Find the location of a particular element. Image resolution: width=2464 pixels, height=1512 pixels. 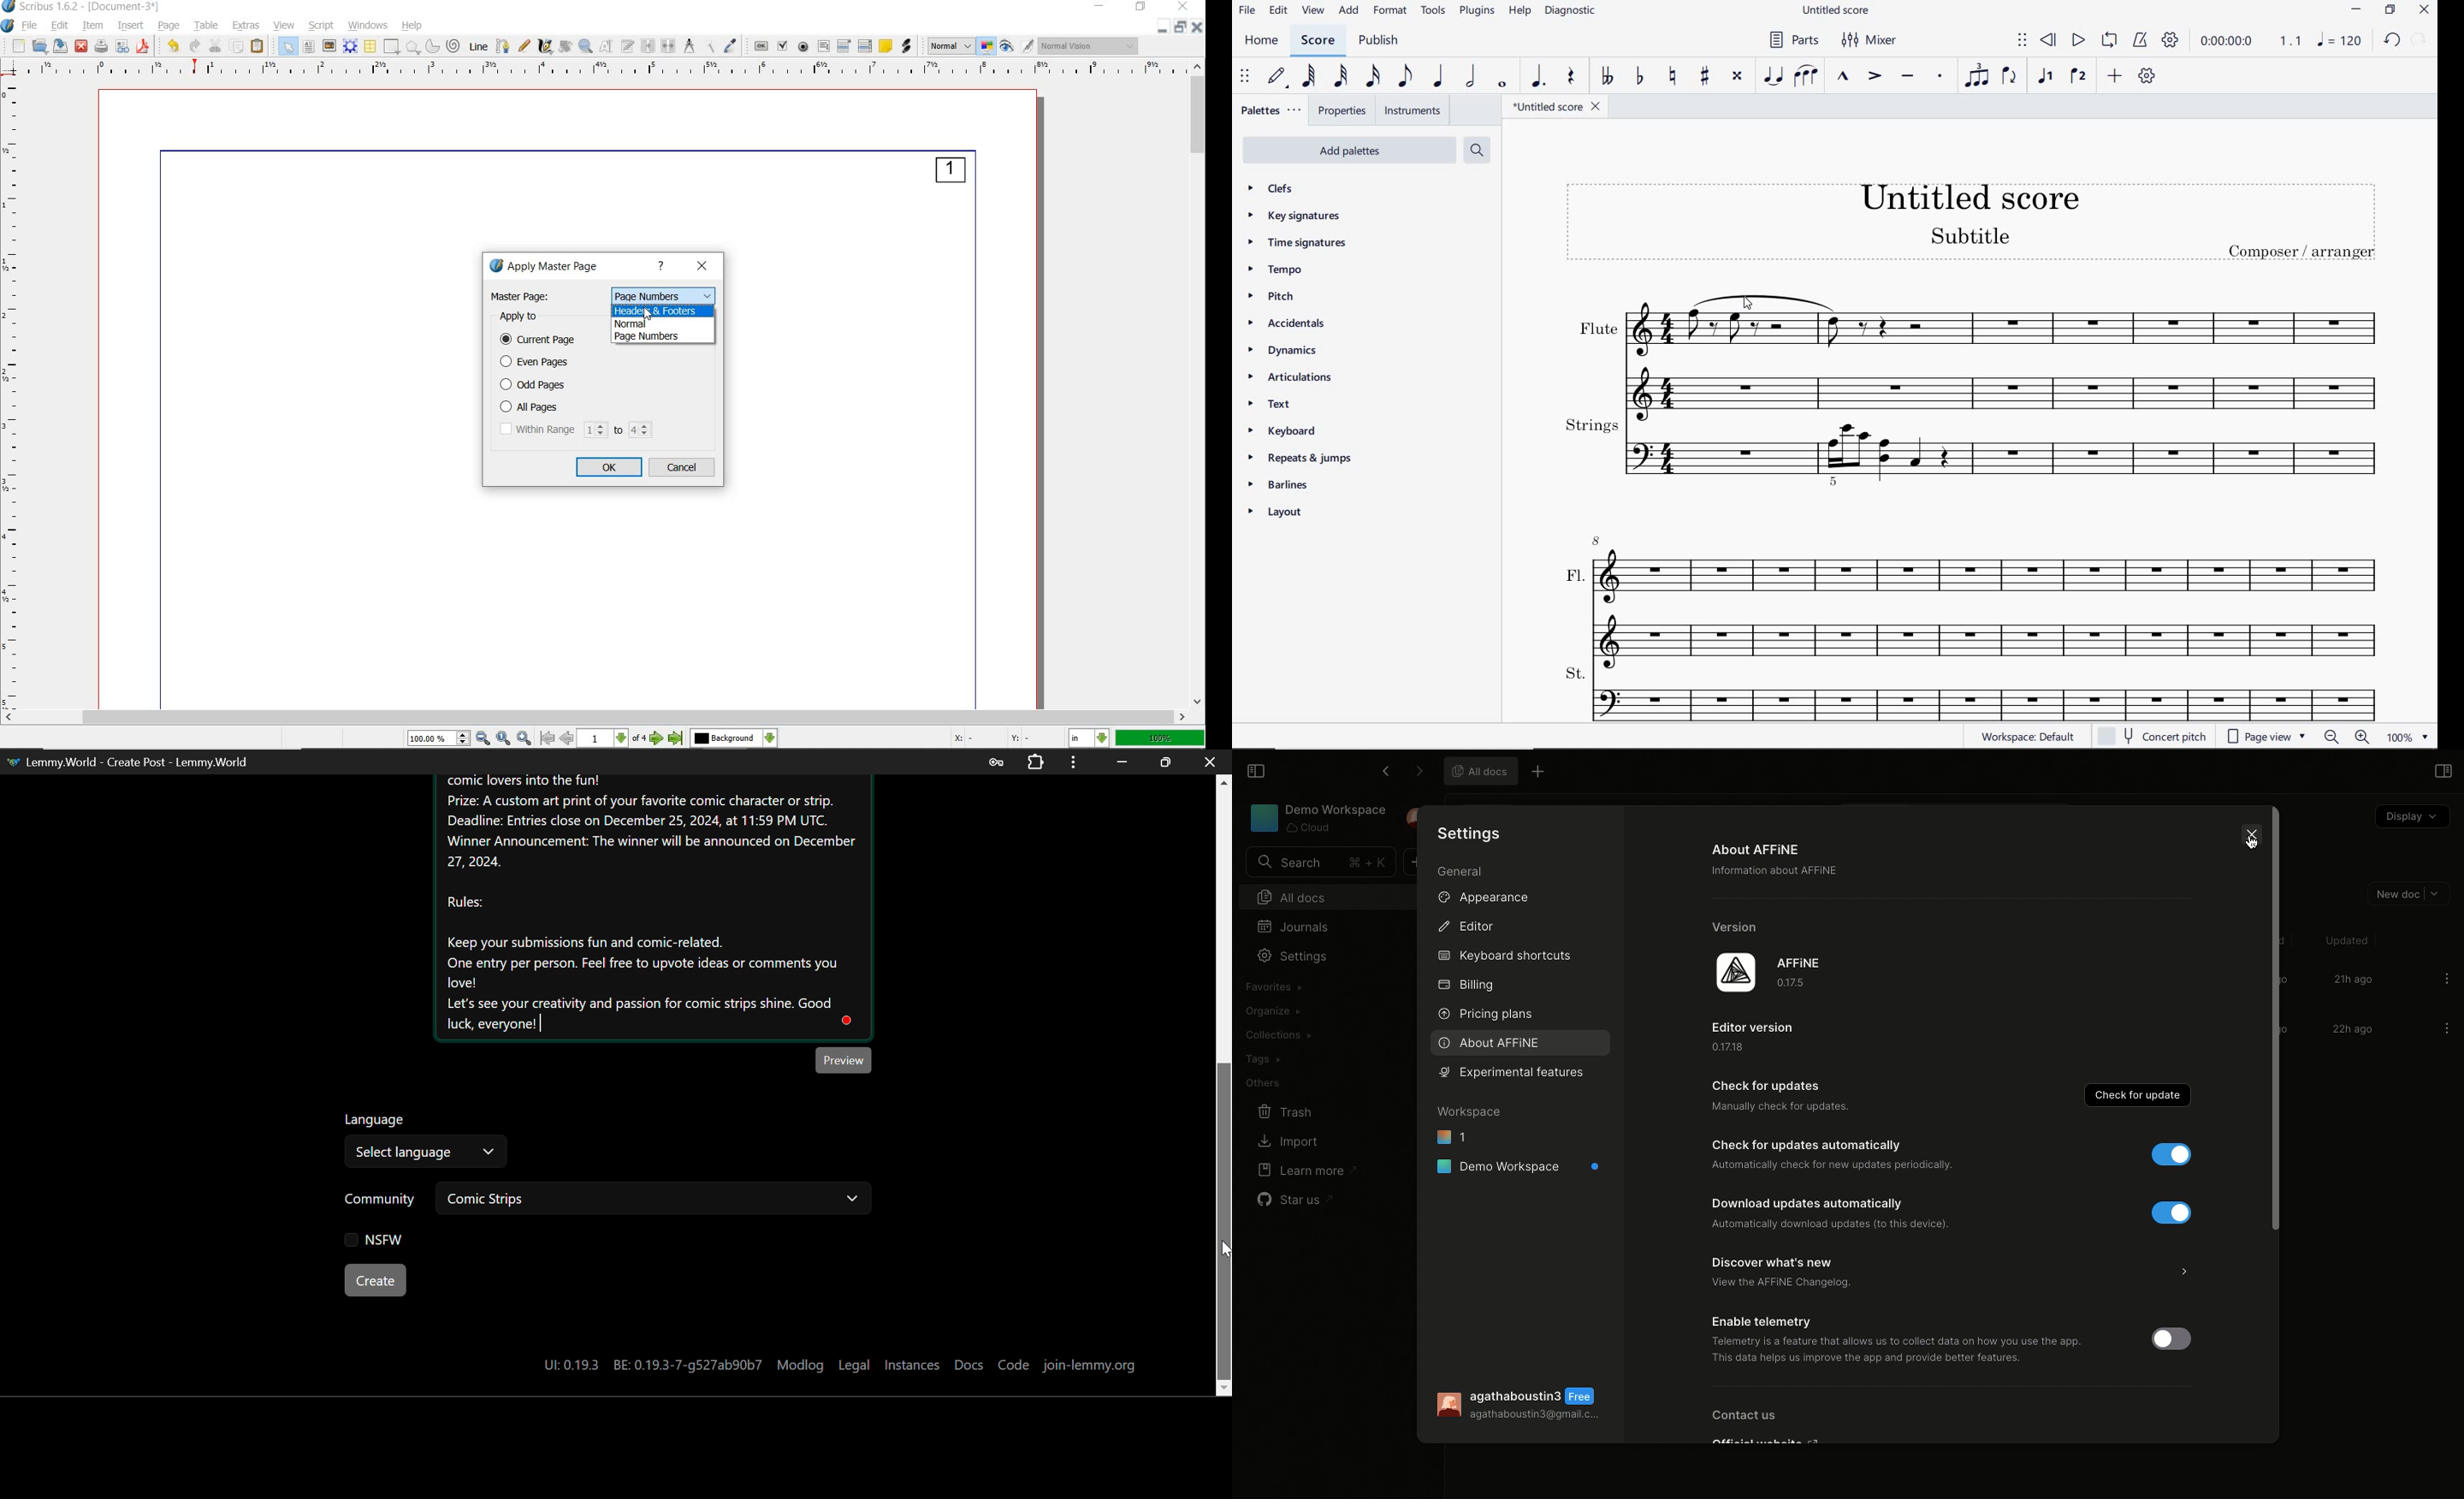

help is located at coordinates (413, 27).